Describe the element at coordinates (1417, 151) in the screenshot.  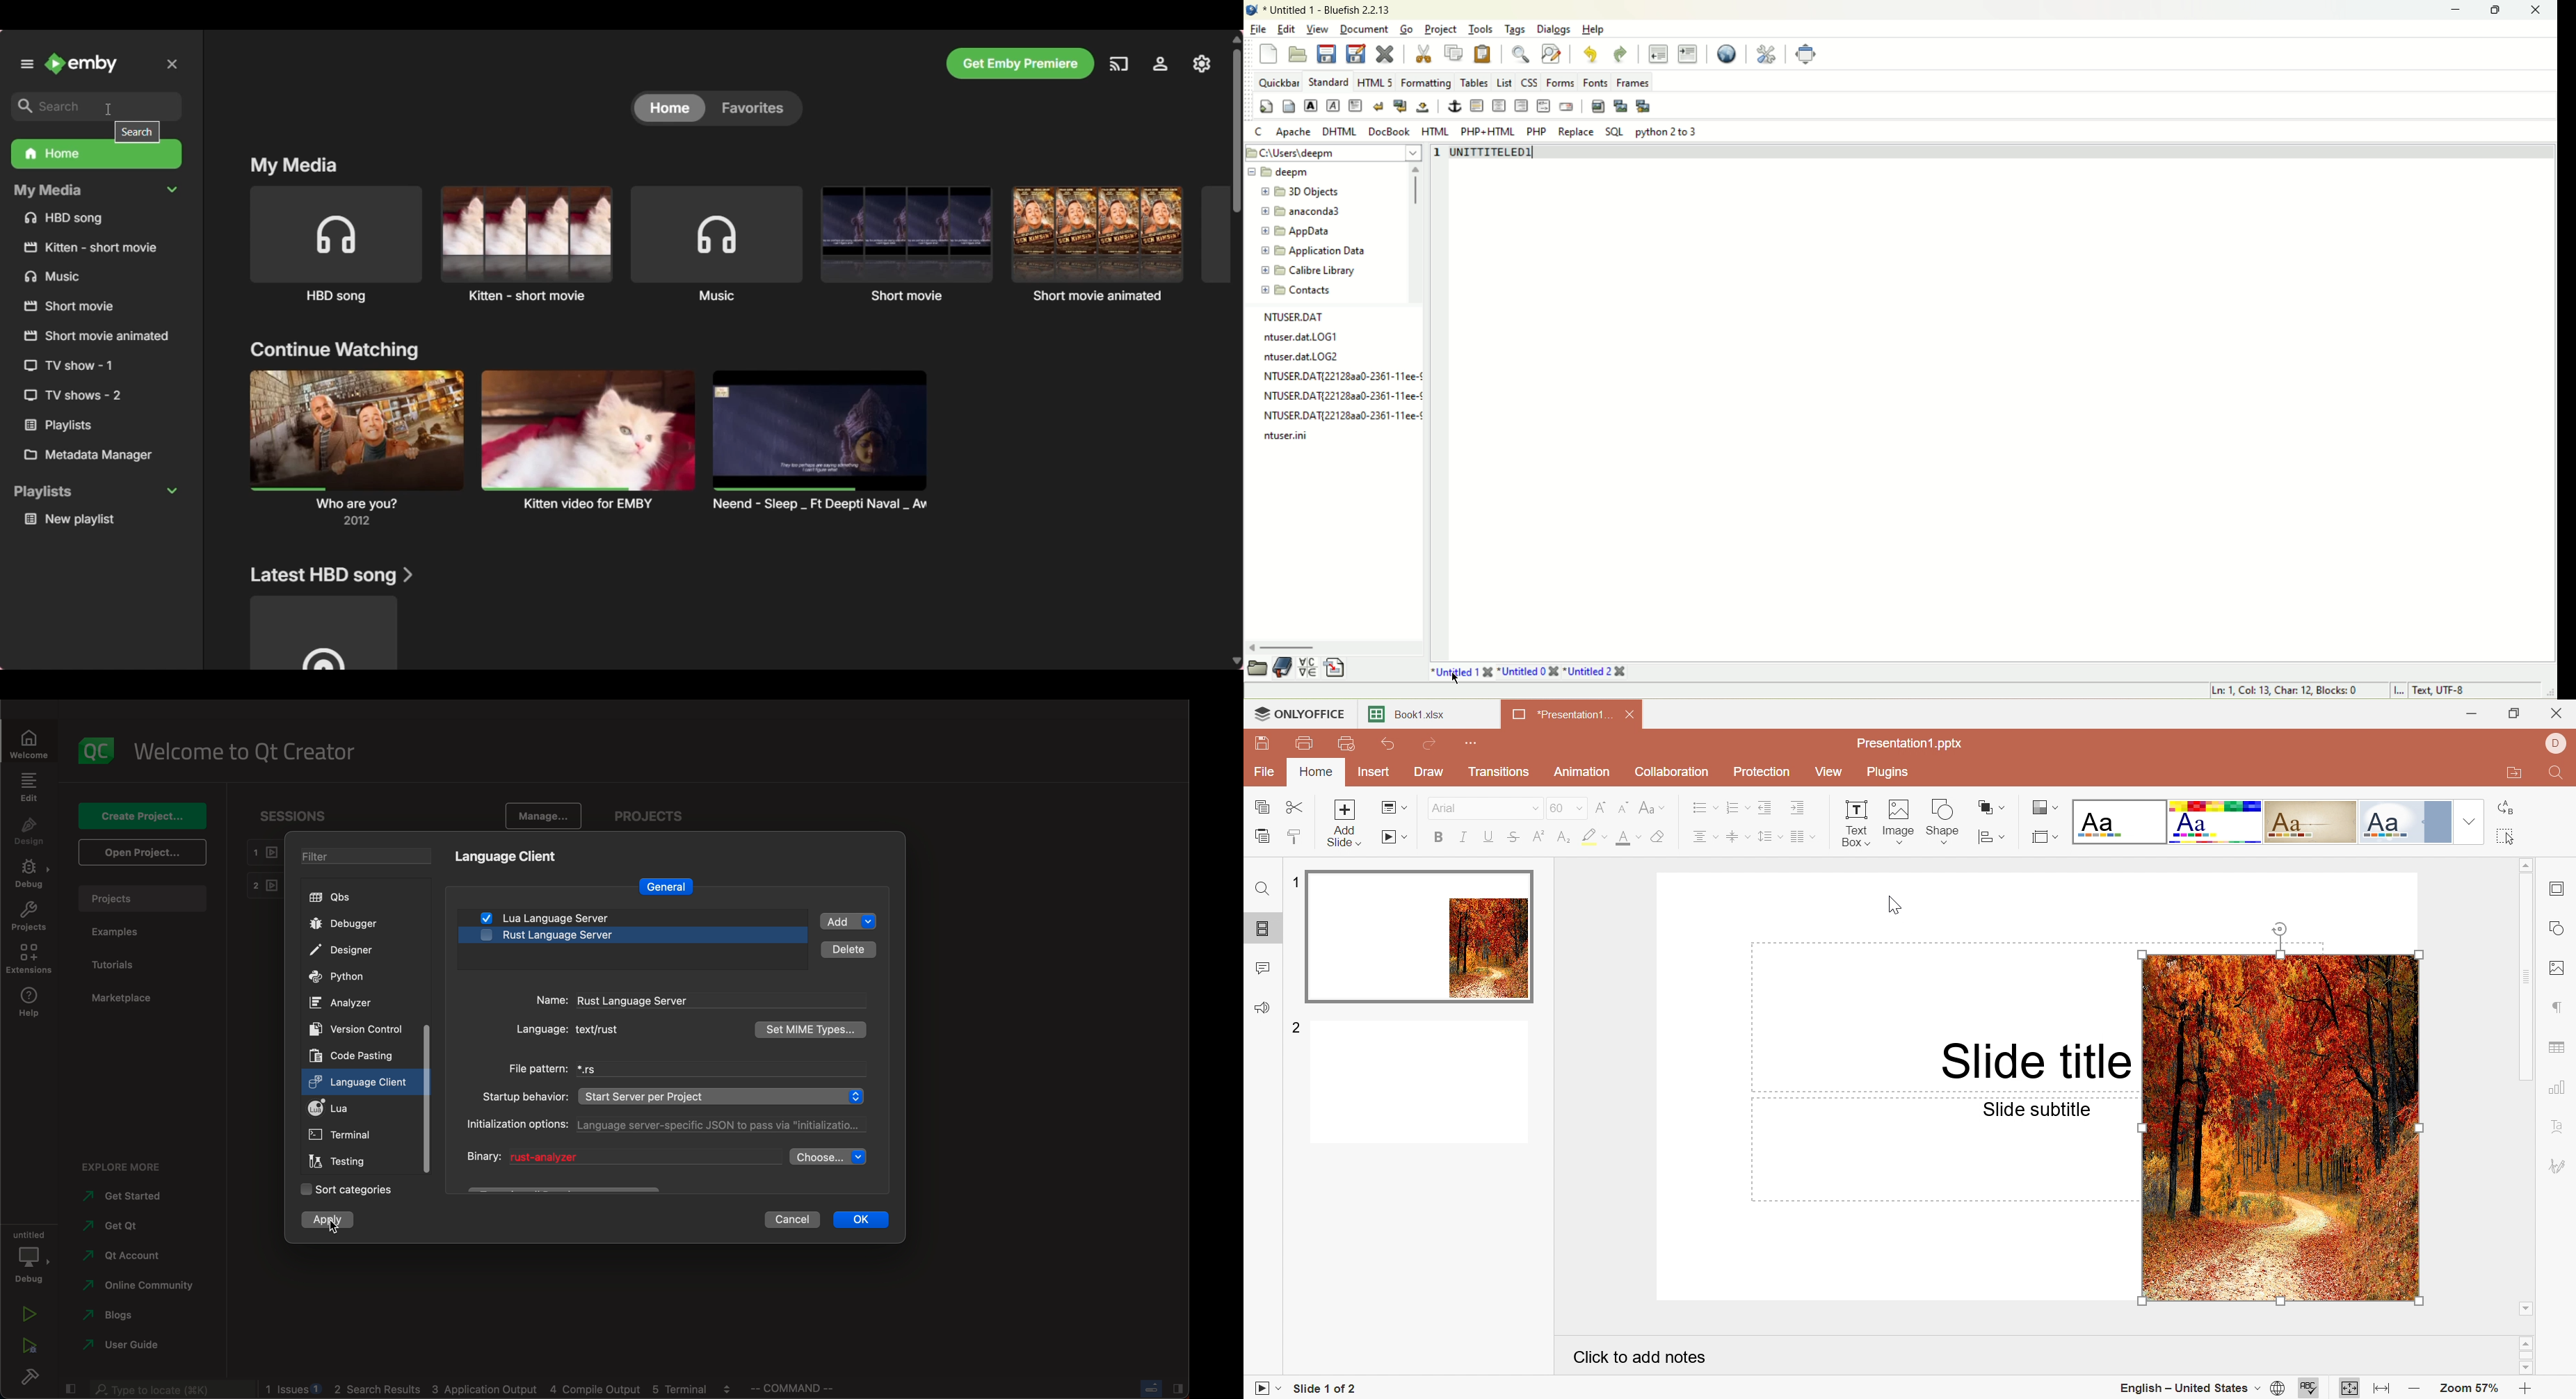
I see `dropdown` at that location.